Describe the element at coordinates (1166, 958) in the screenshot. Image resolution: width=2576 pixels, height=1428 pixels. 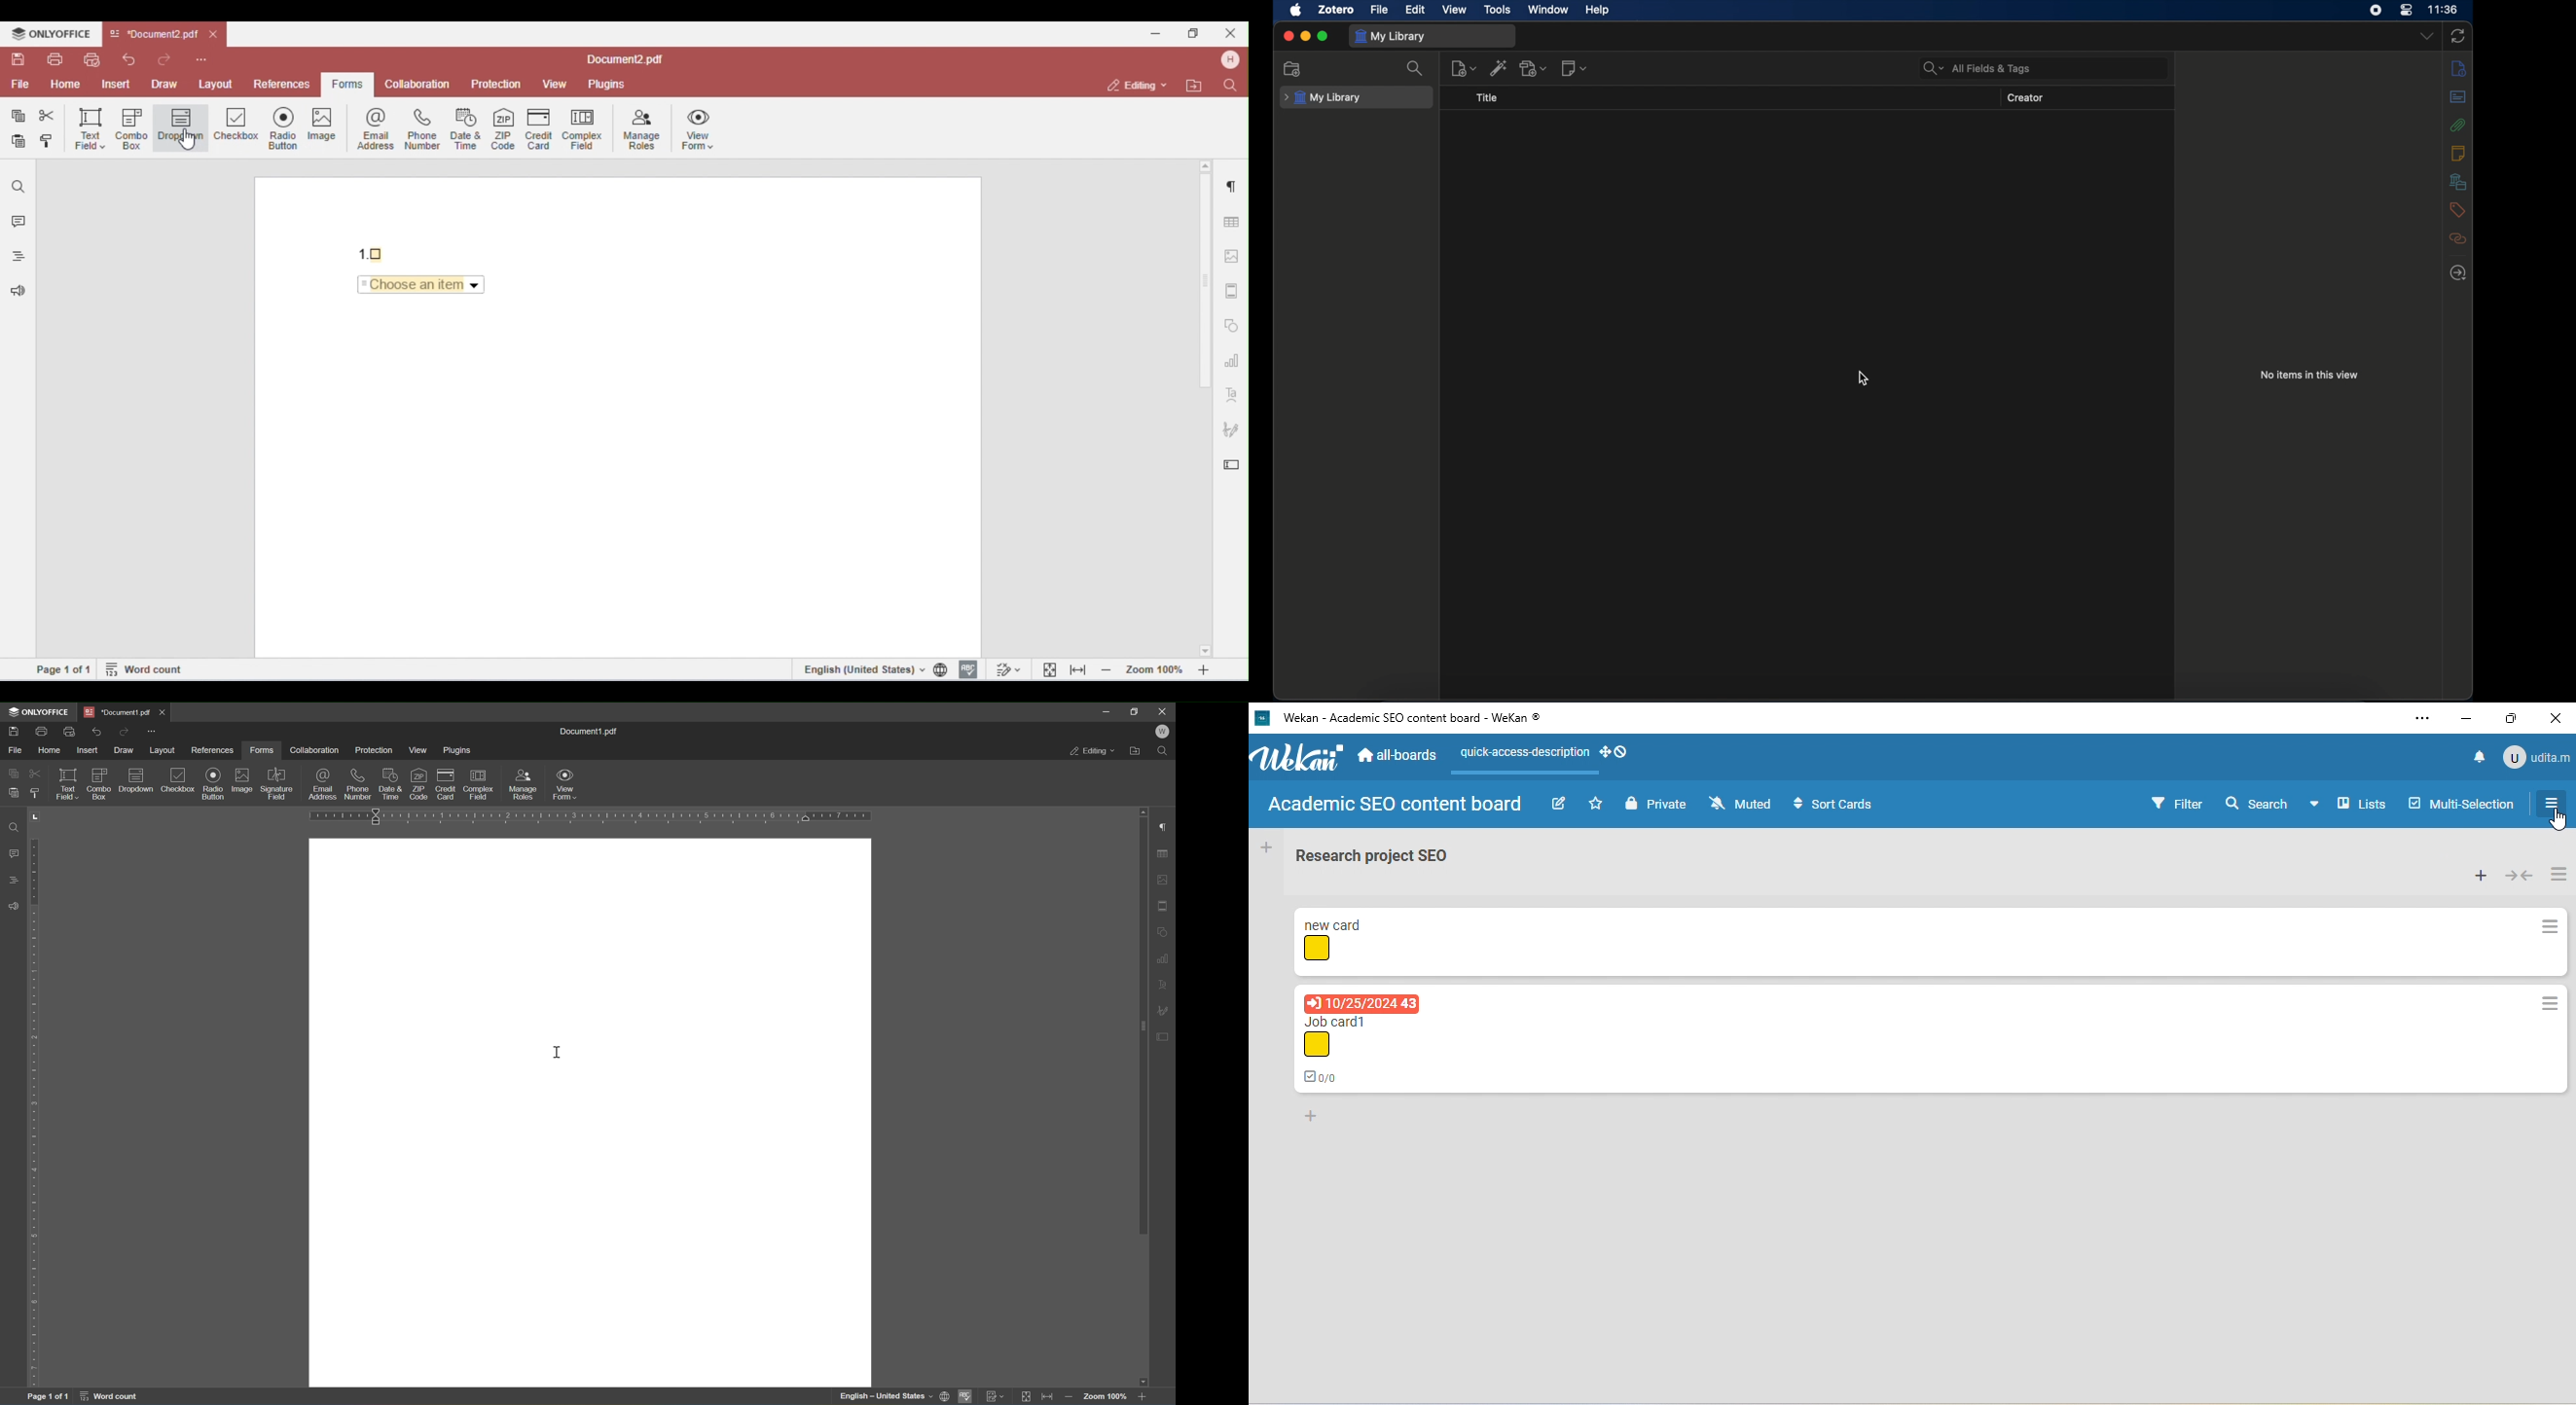
I see `chart settings` at that location.